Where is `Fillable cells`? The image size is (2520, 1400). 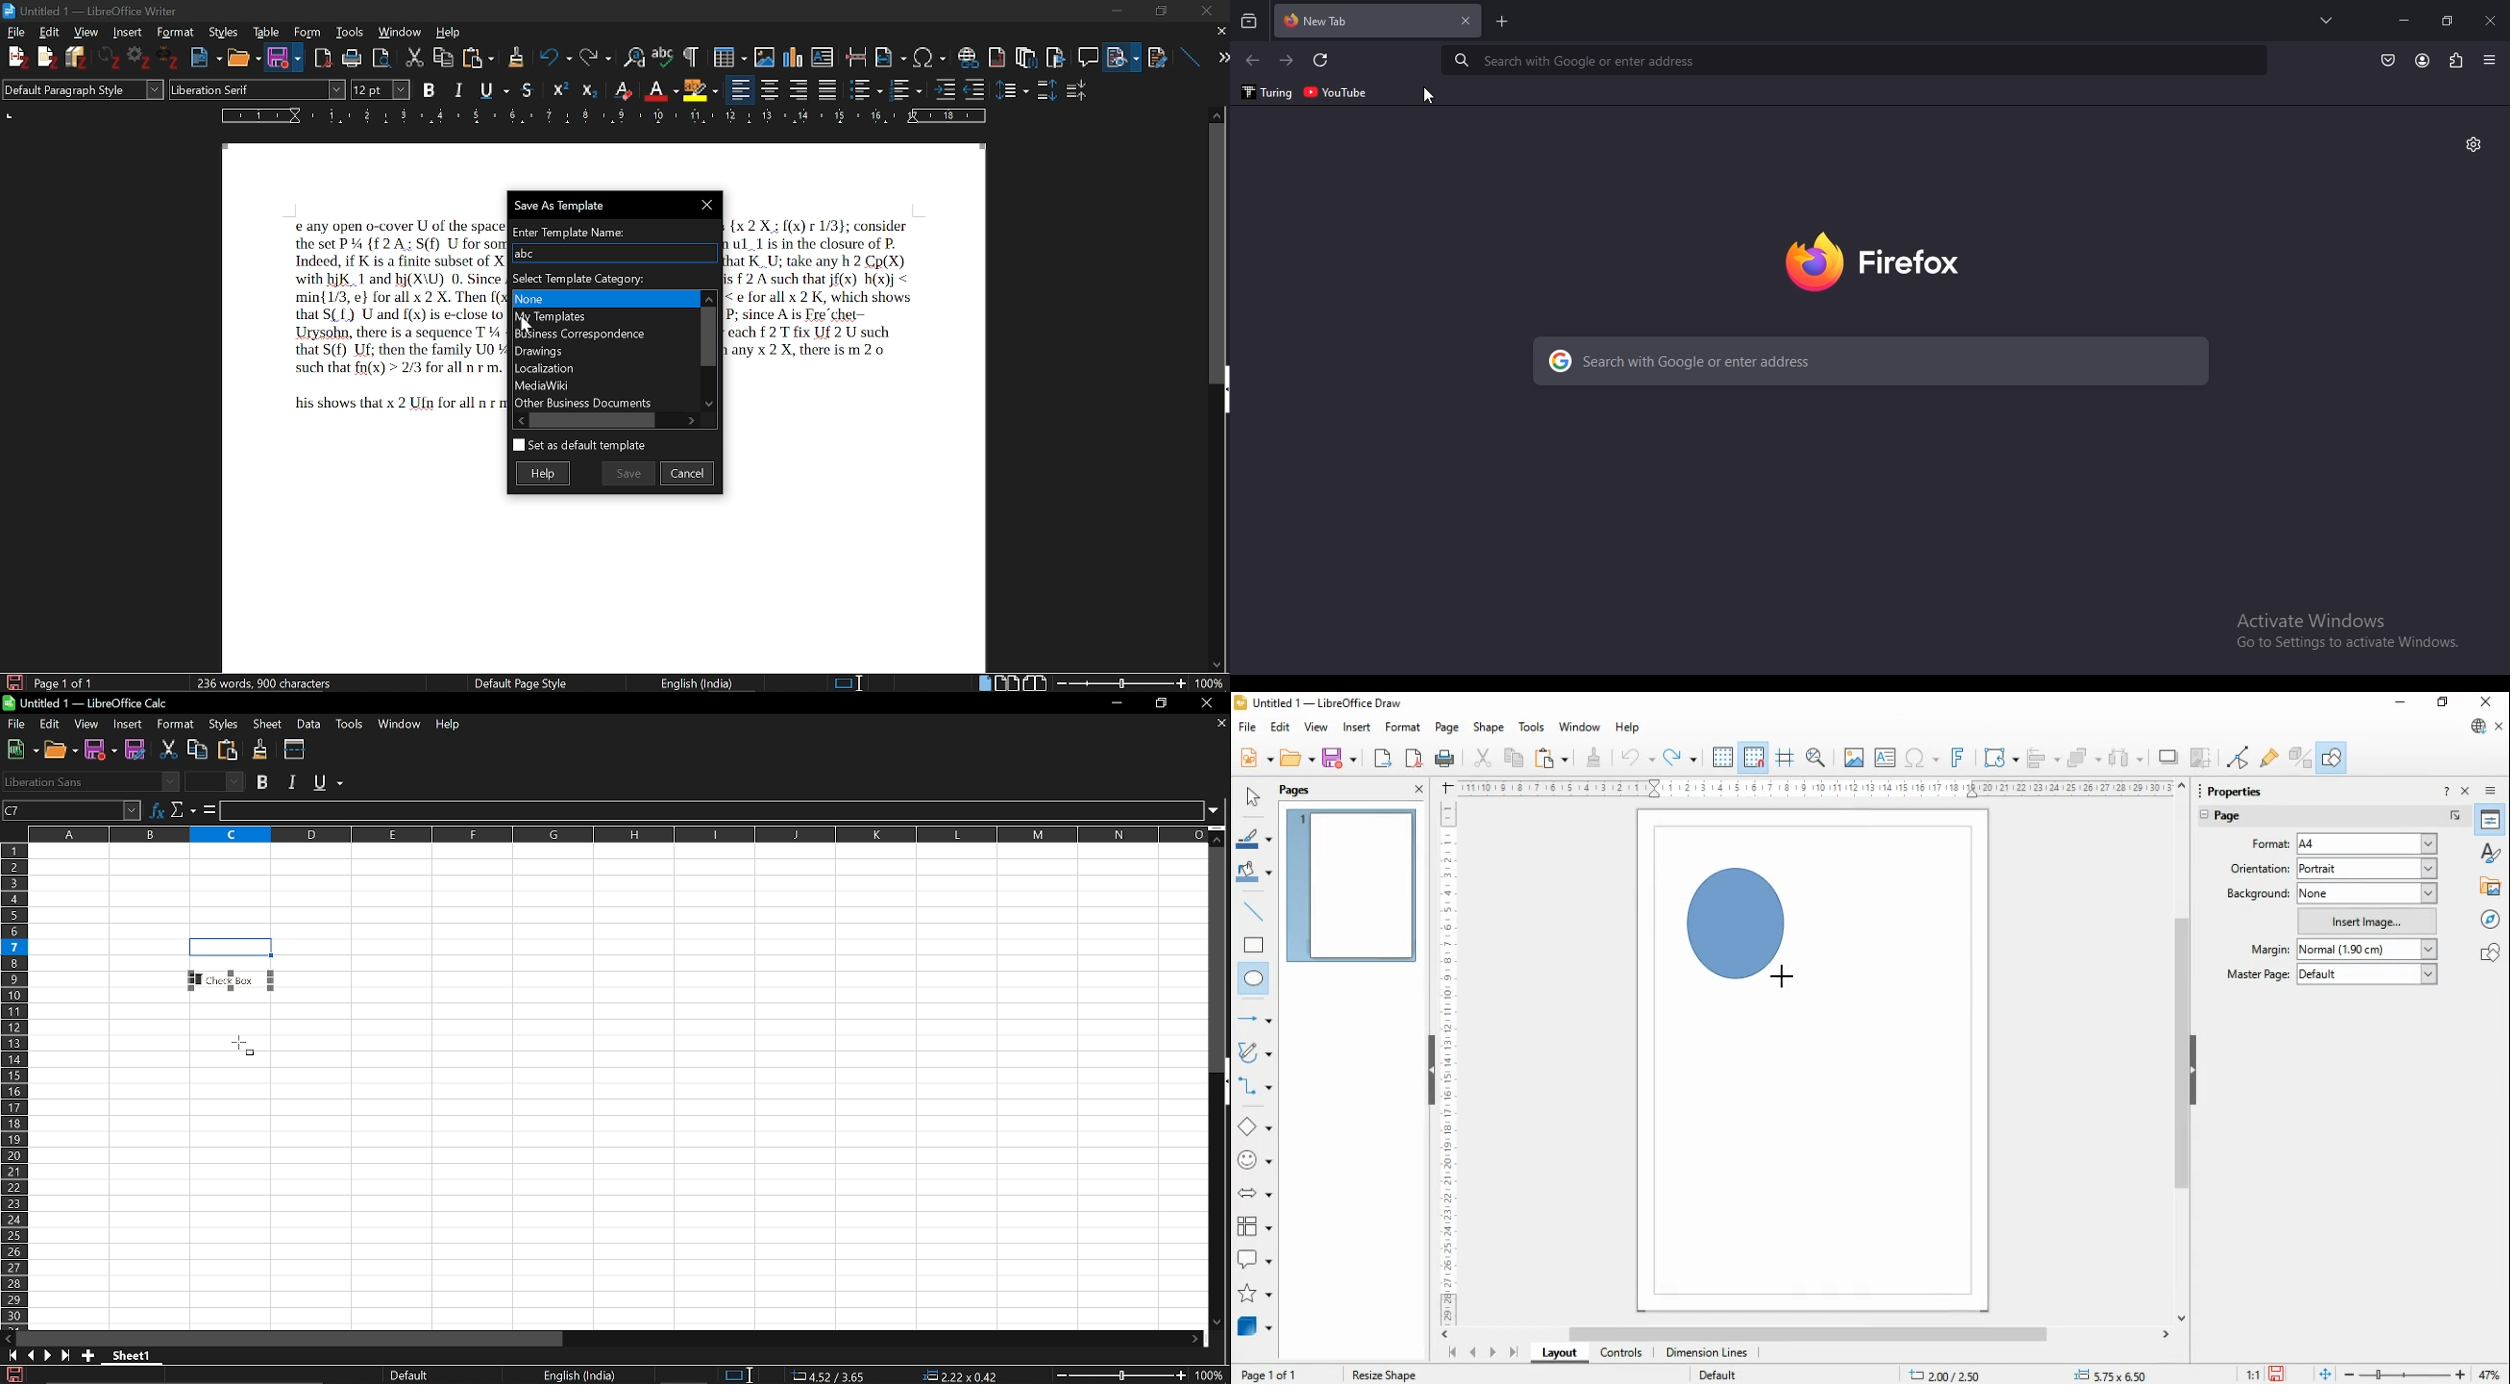
Fillable cells is located at coordinates (109, 962).